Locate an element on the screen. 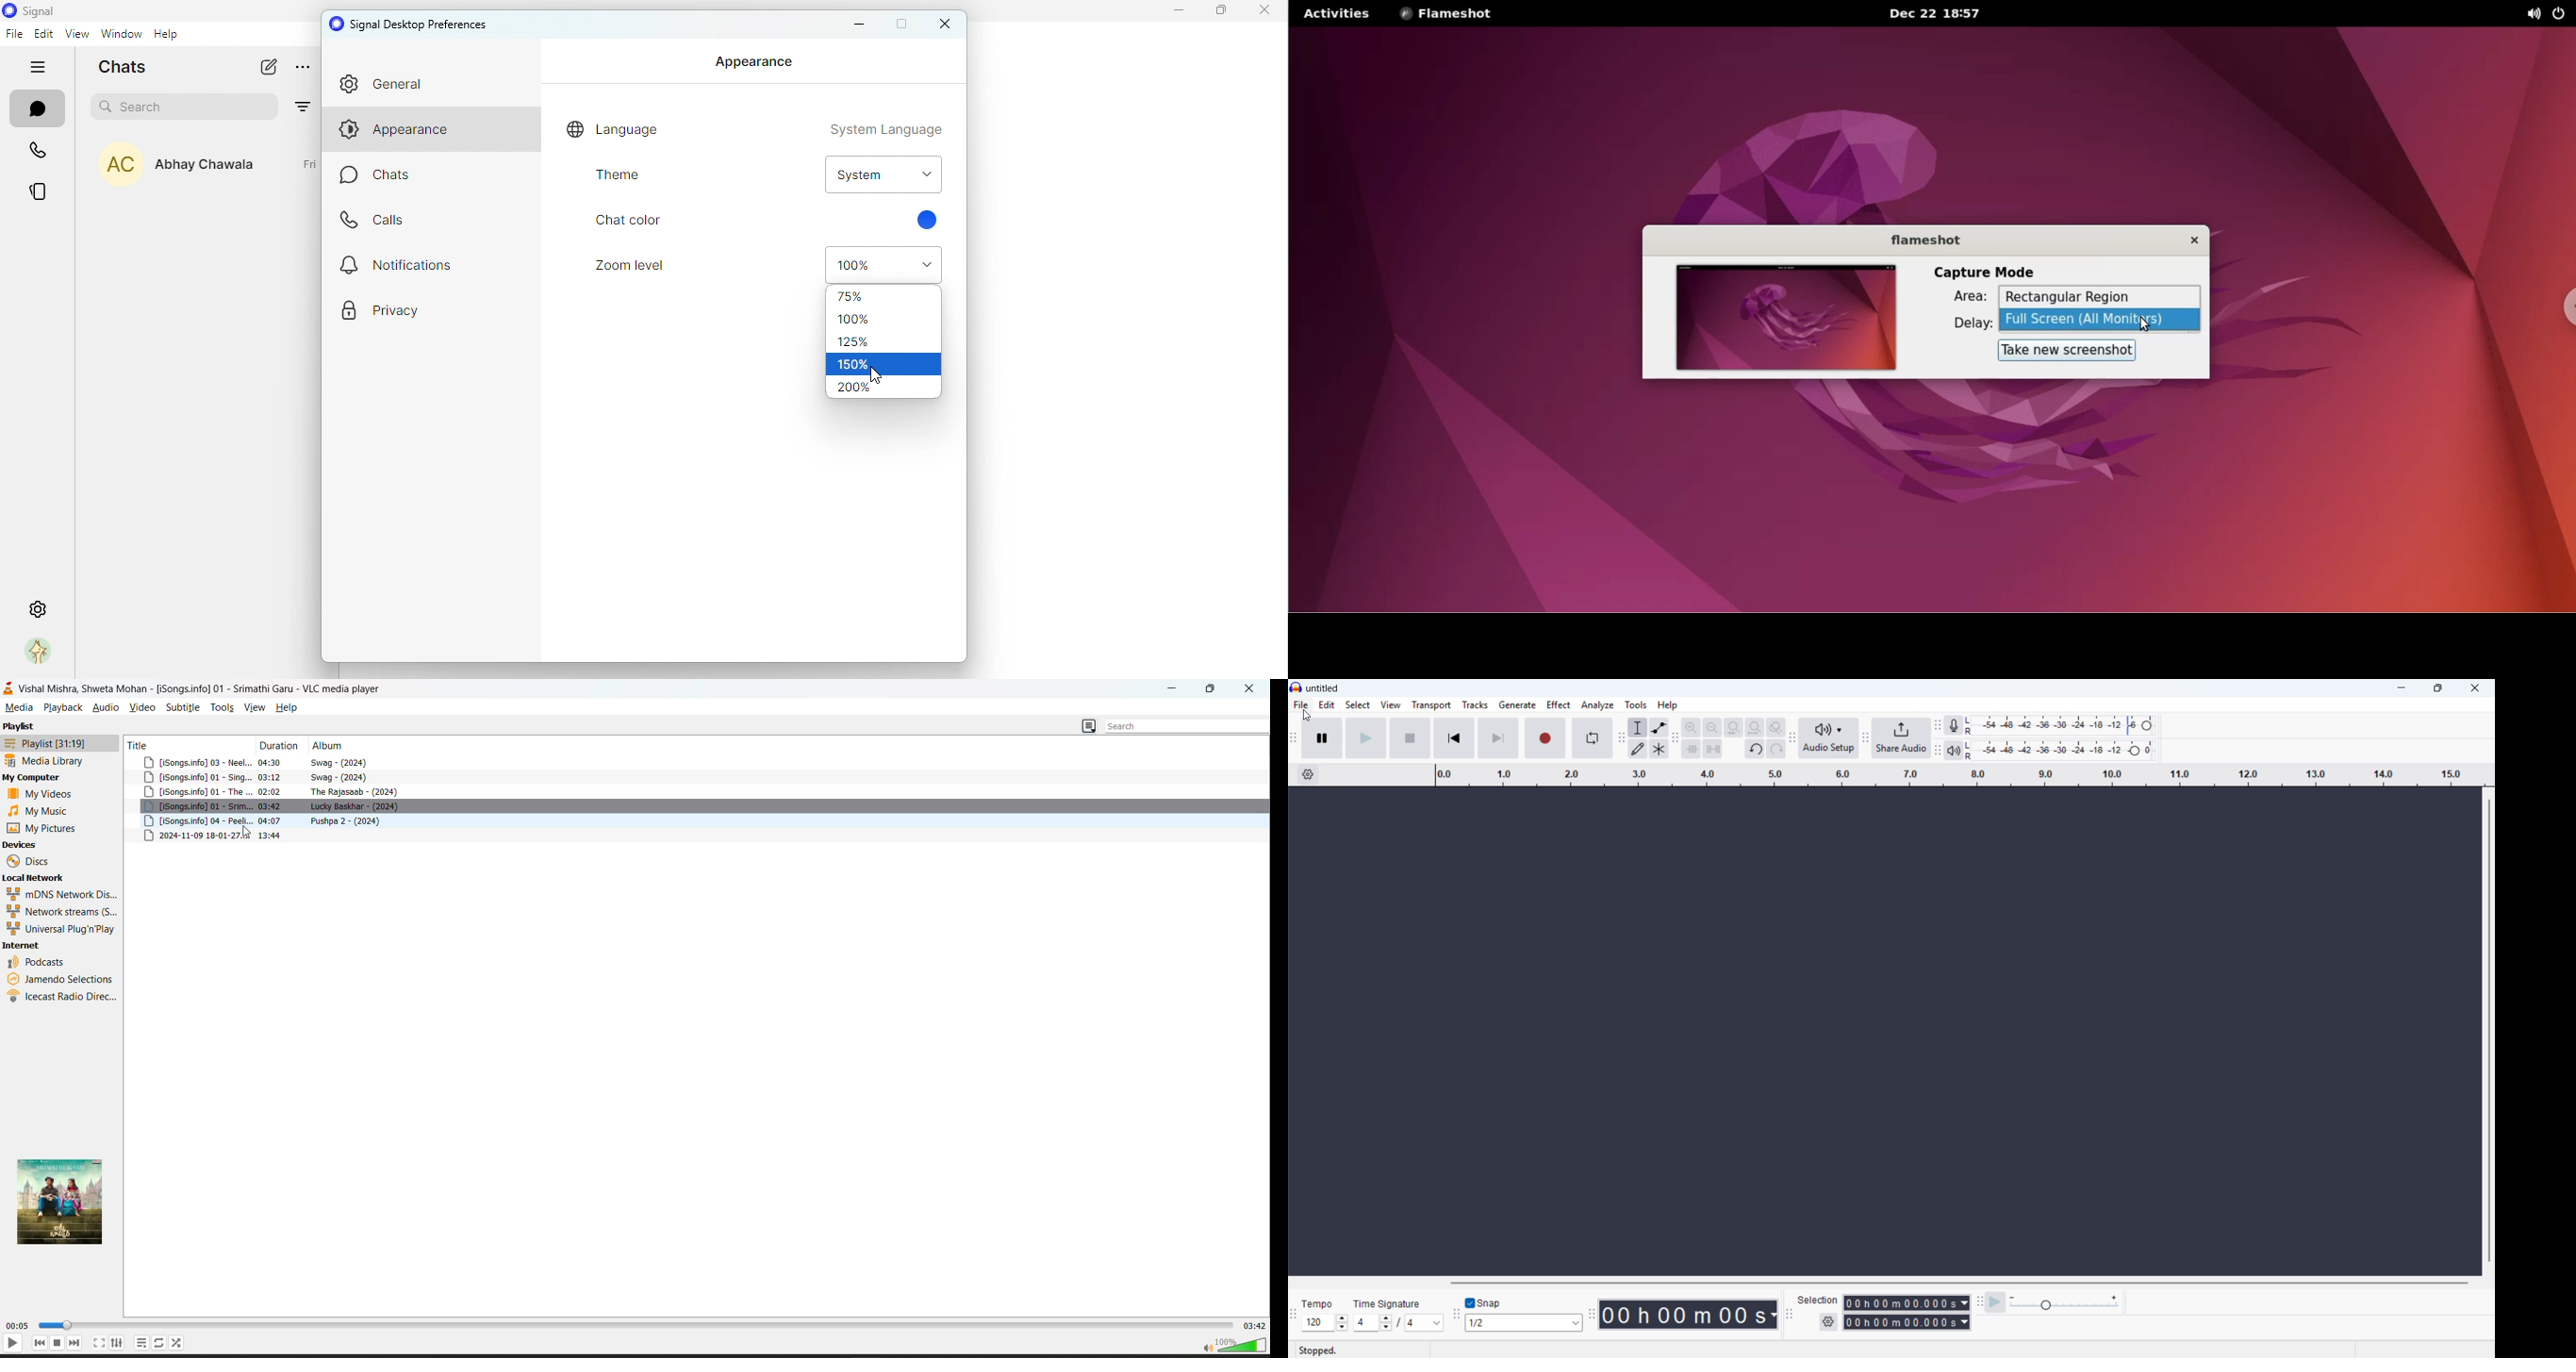  hide tabs is located at coordinates (36, 68).